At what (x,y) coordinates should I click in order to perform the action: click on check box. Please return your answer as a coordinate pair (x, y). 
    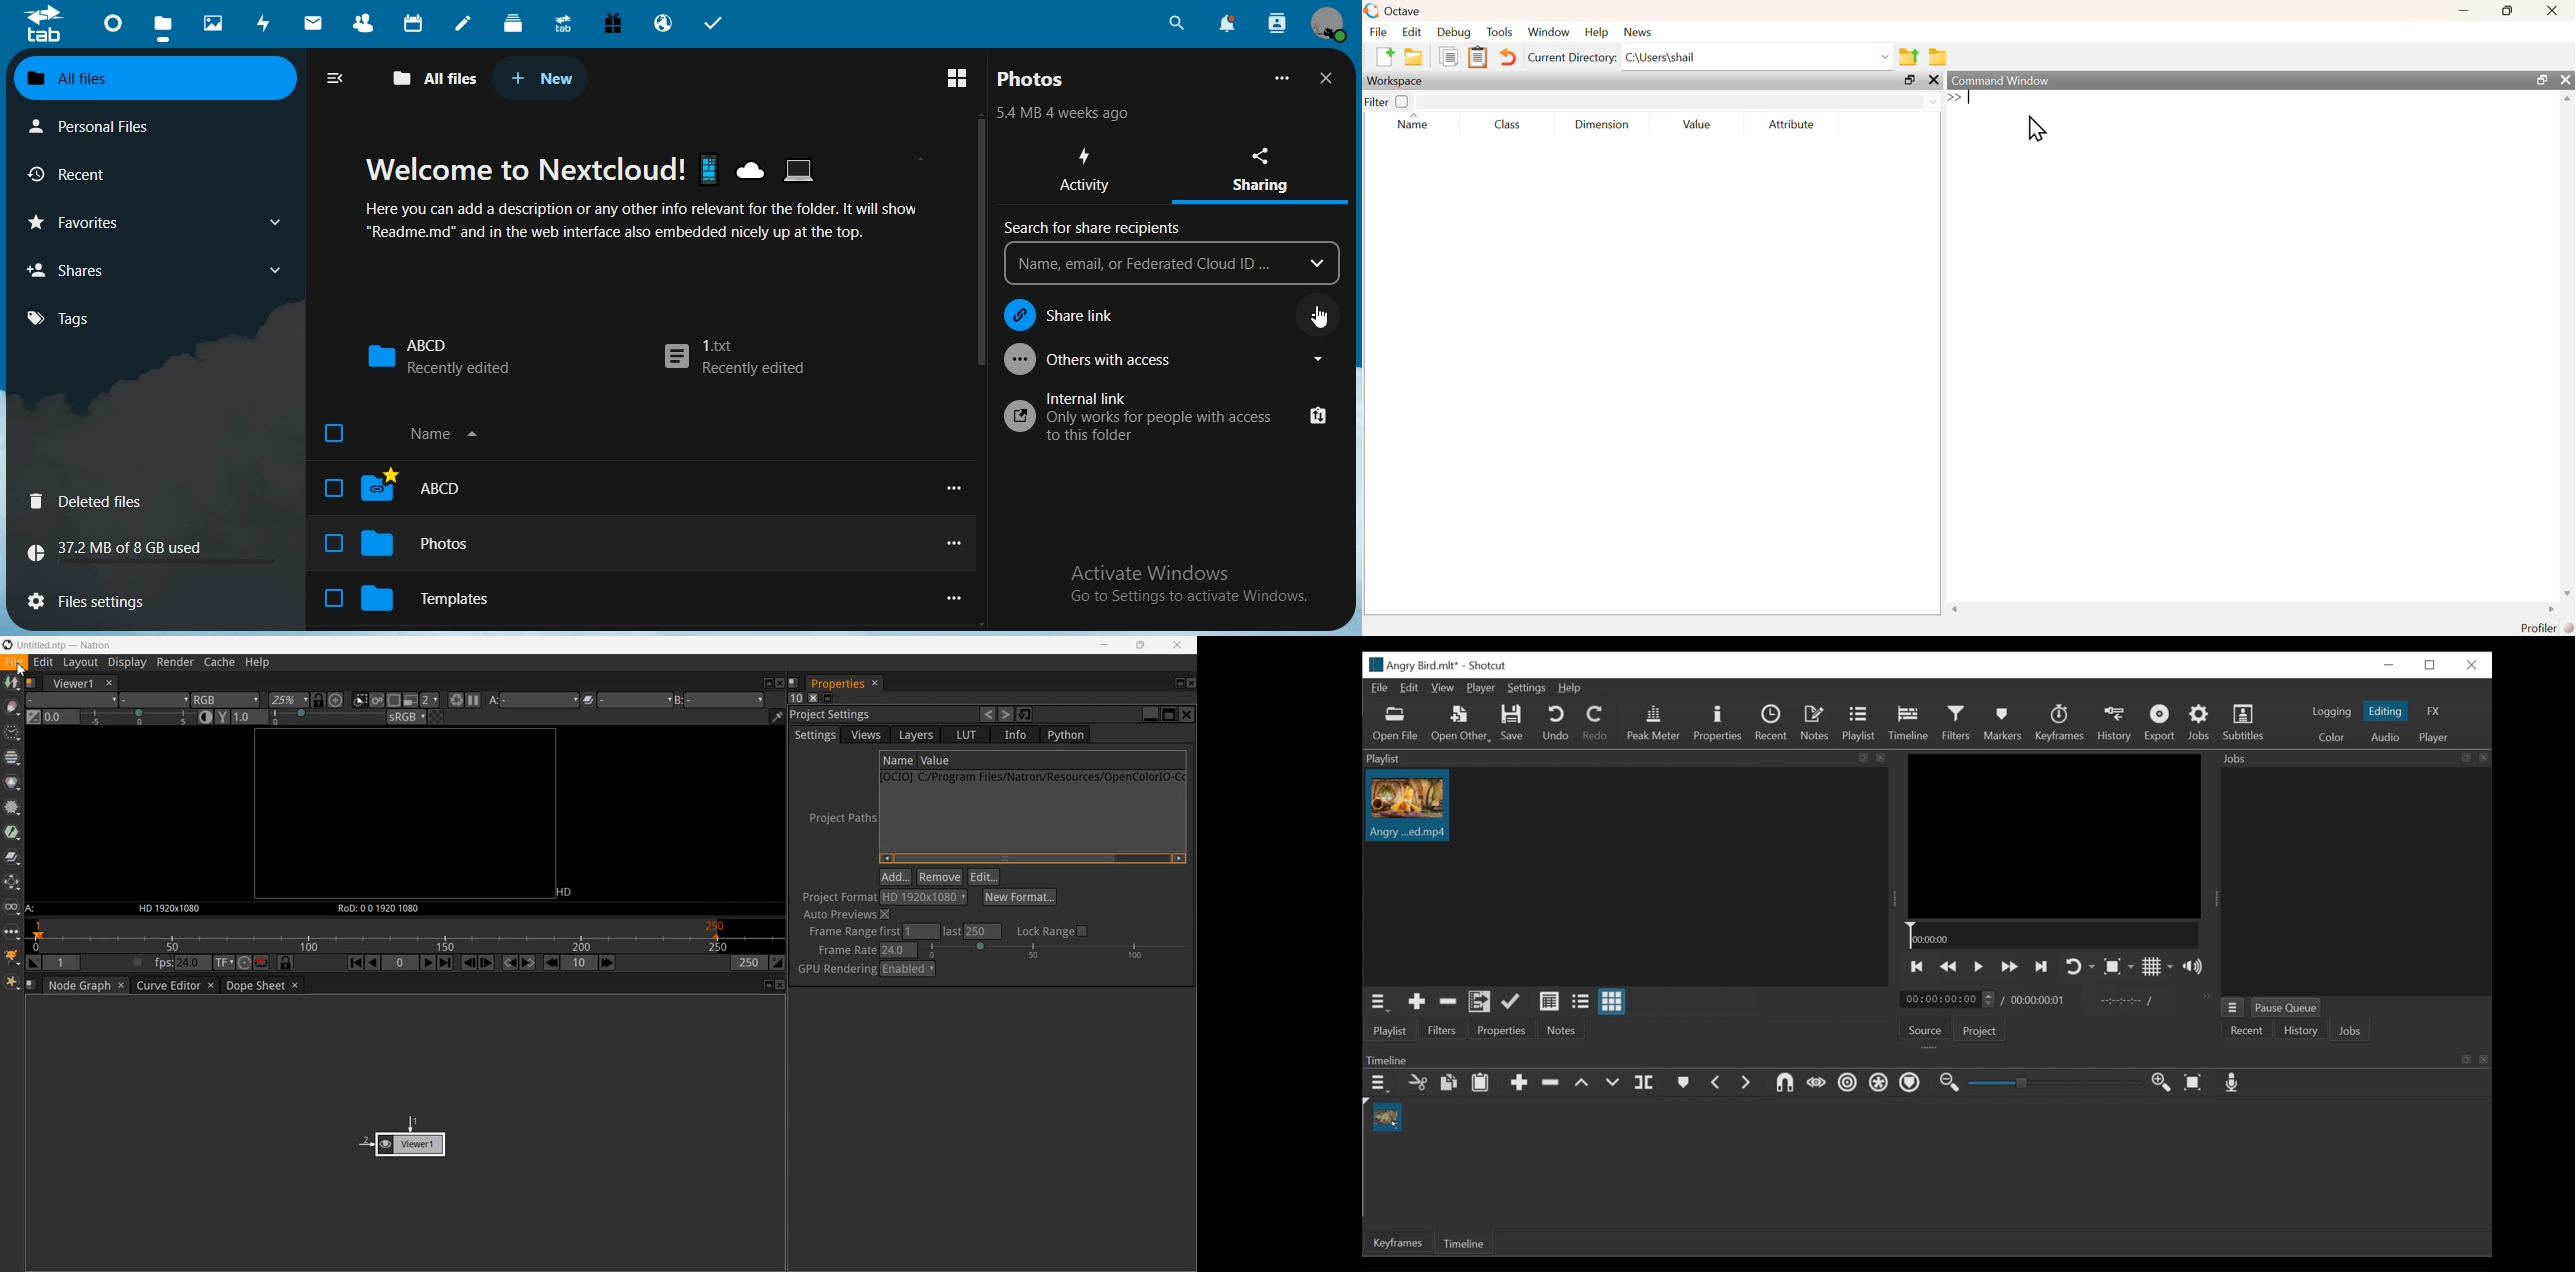
    Looking at the image, I should click on (334, 488).